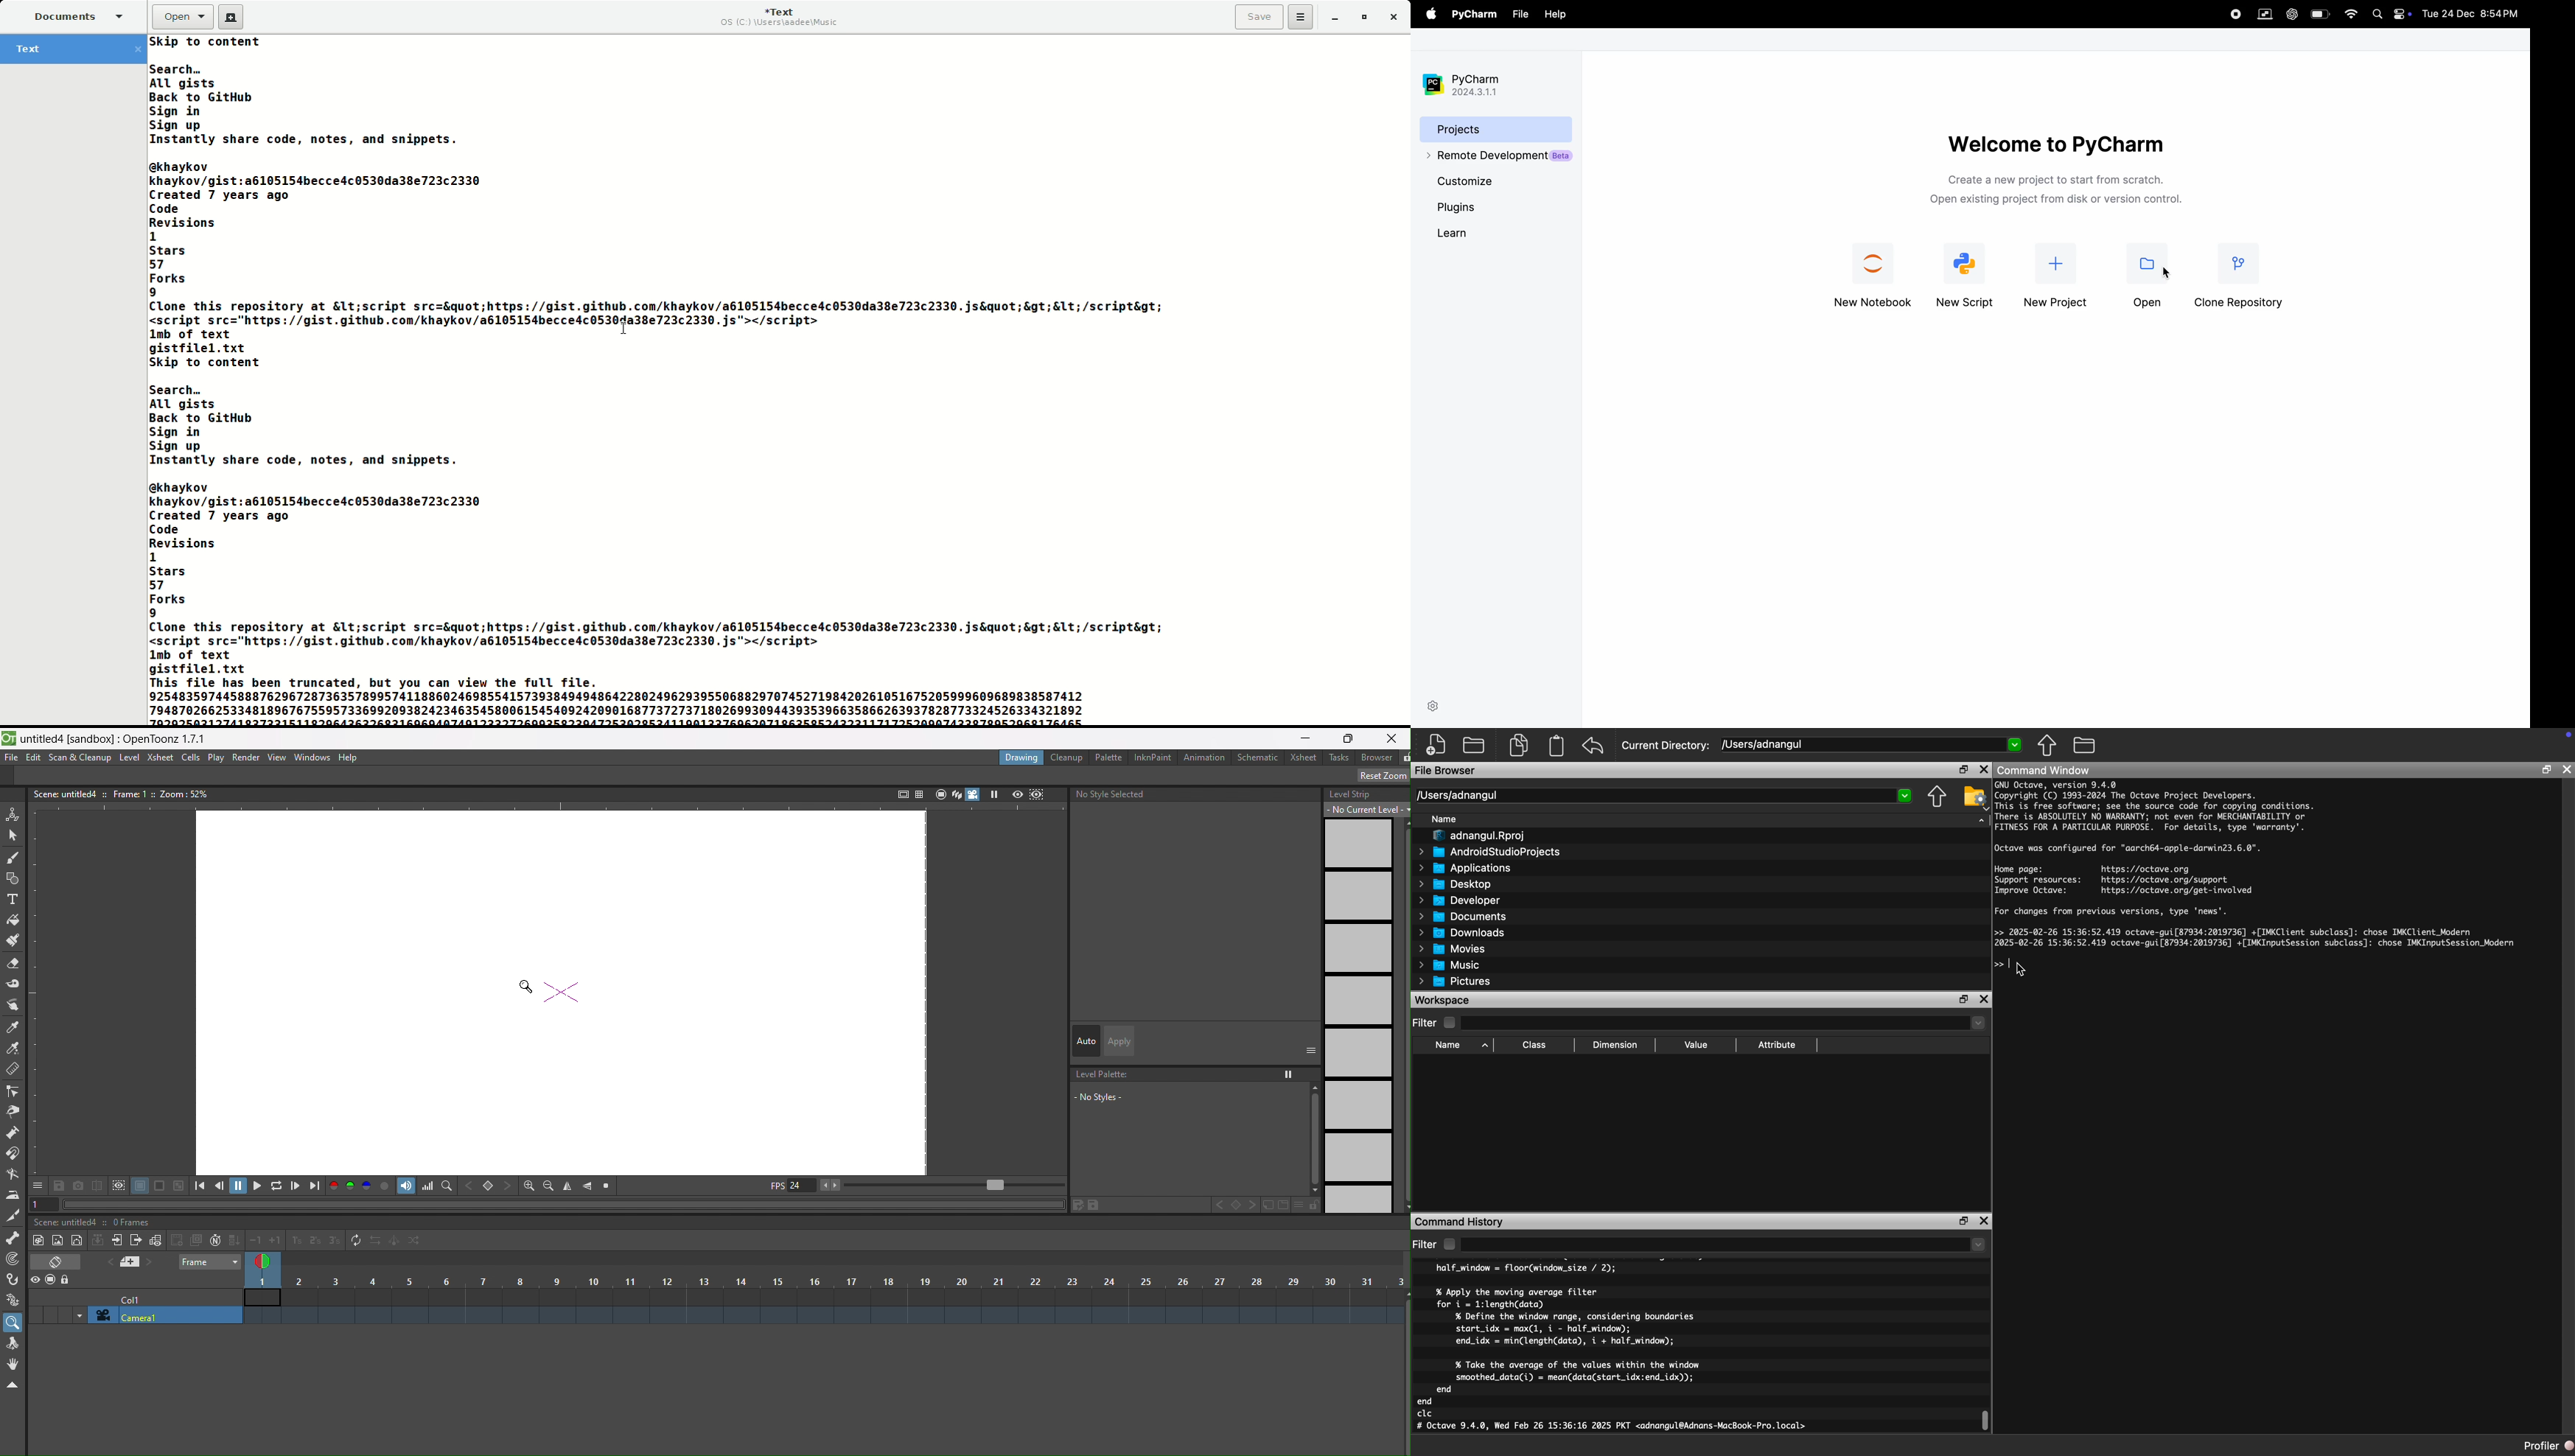  What do you see at coordinates (2567, 770) in the screenshot?
I see `Close` at bounding box center [2567, 770].